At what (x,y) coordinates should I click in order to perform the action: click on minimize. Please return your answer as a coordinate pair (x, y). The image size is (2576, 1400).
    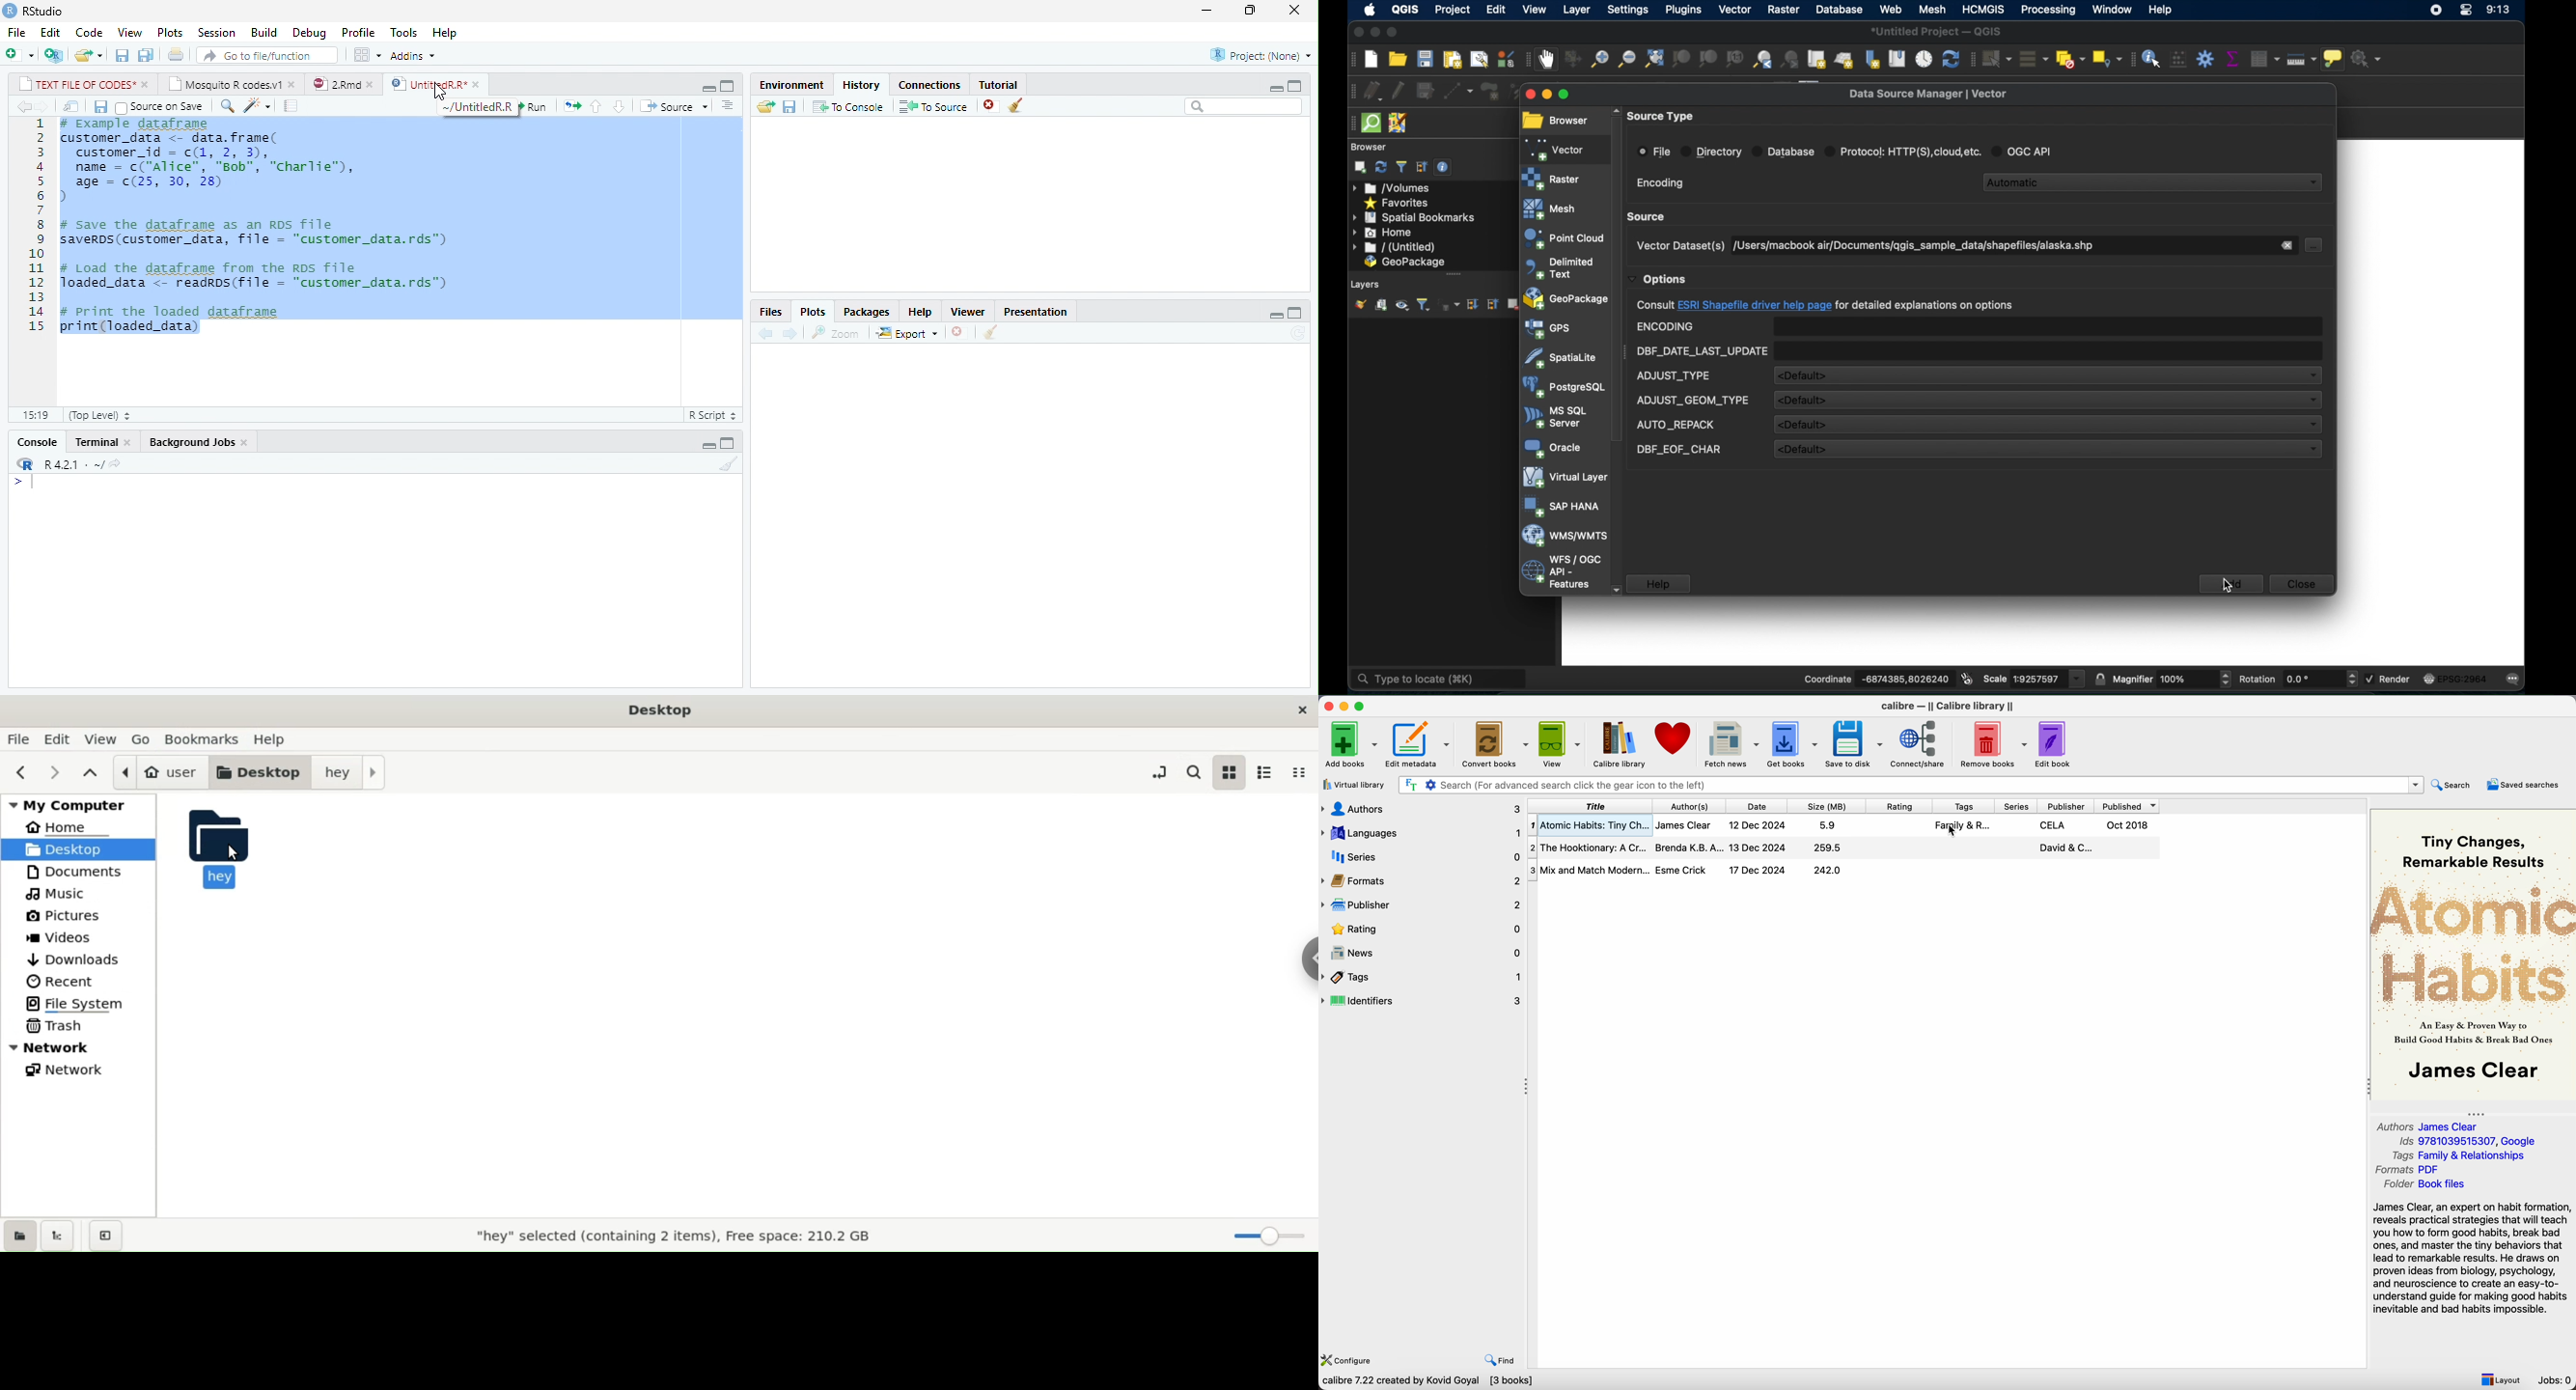
    Looking at the image, I should click on (708, 89).